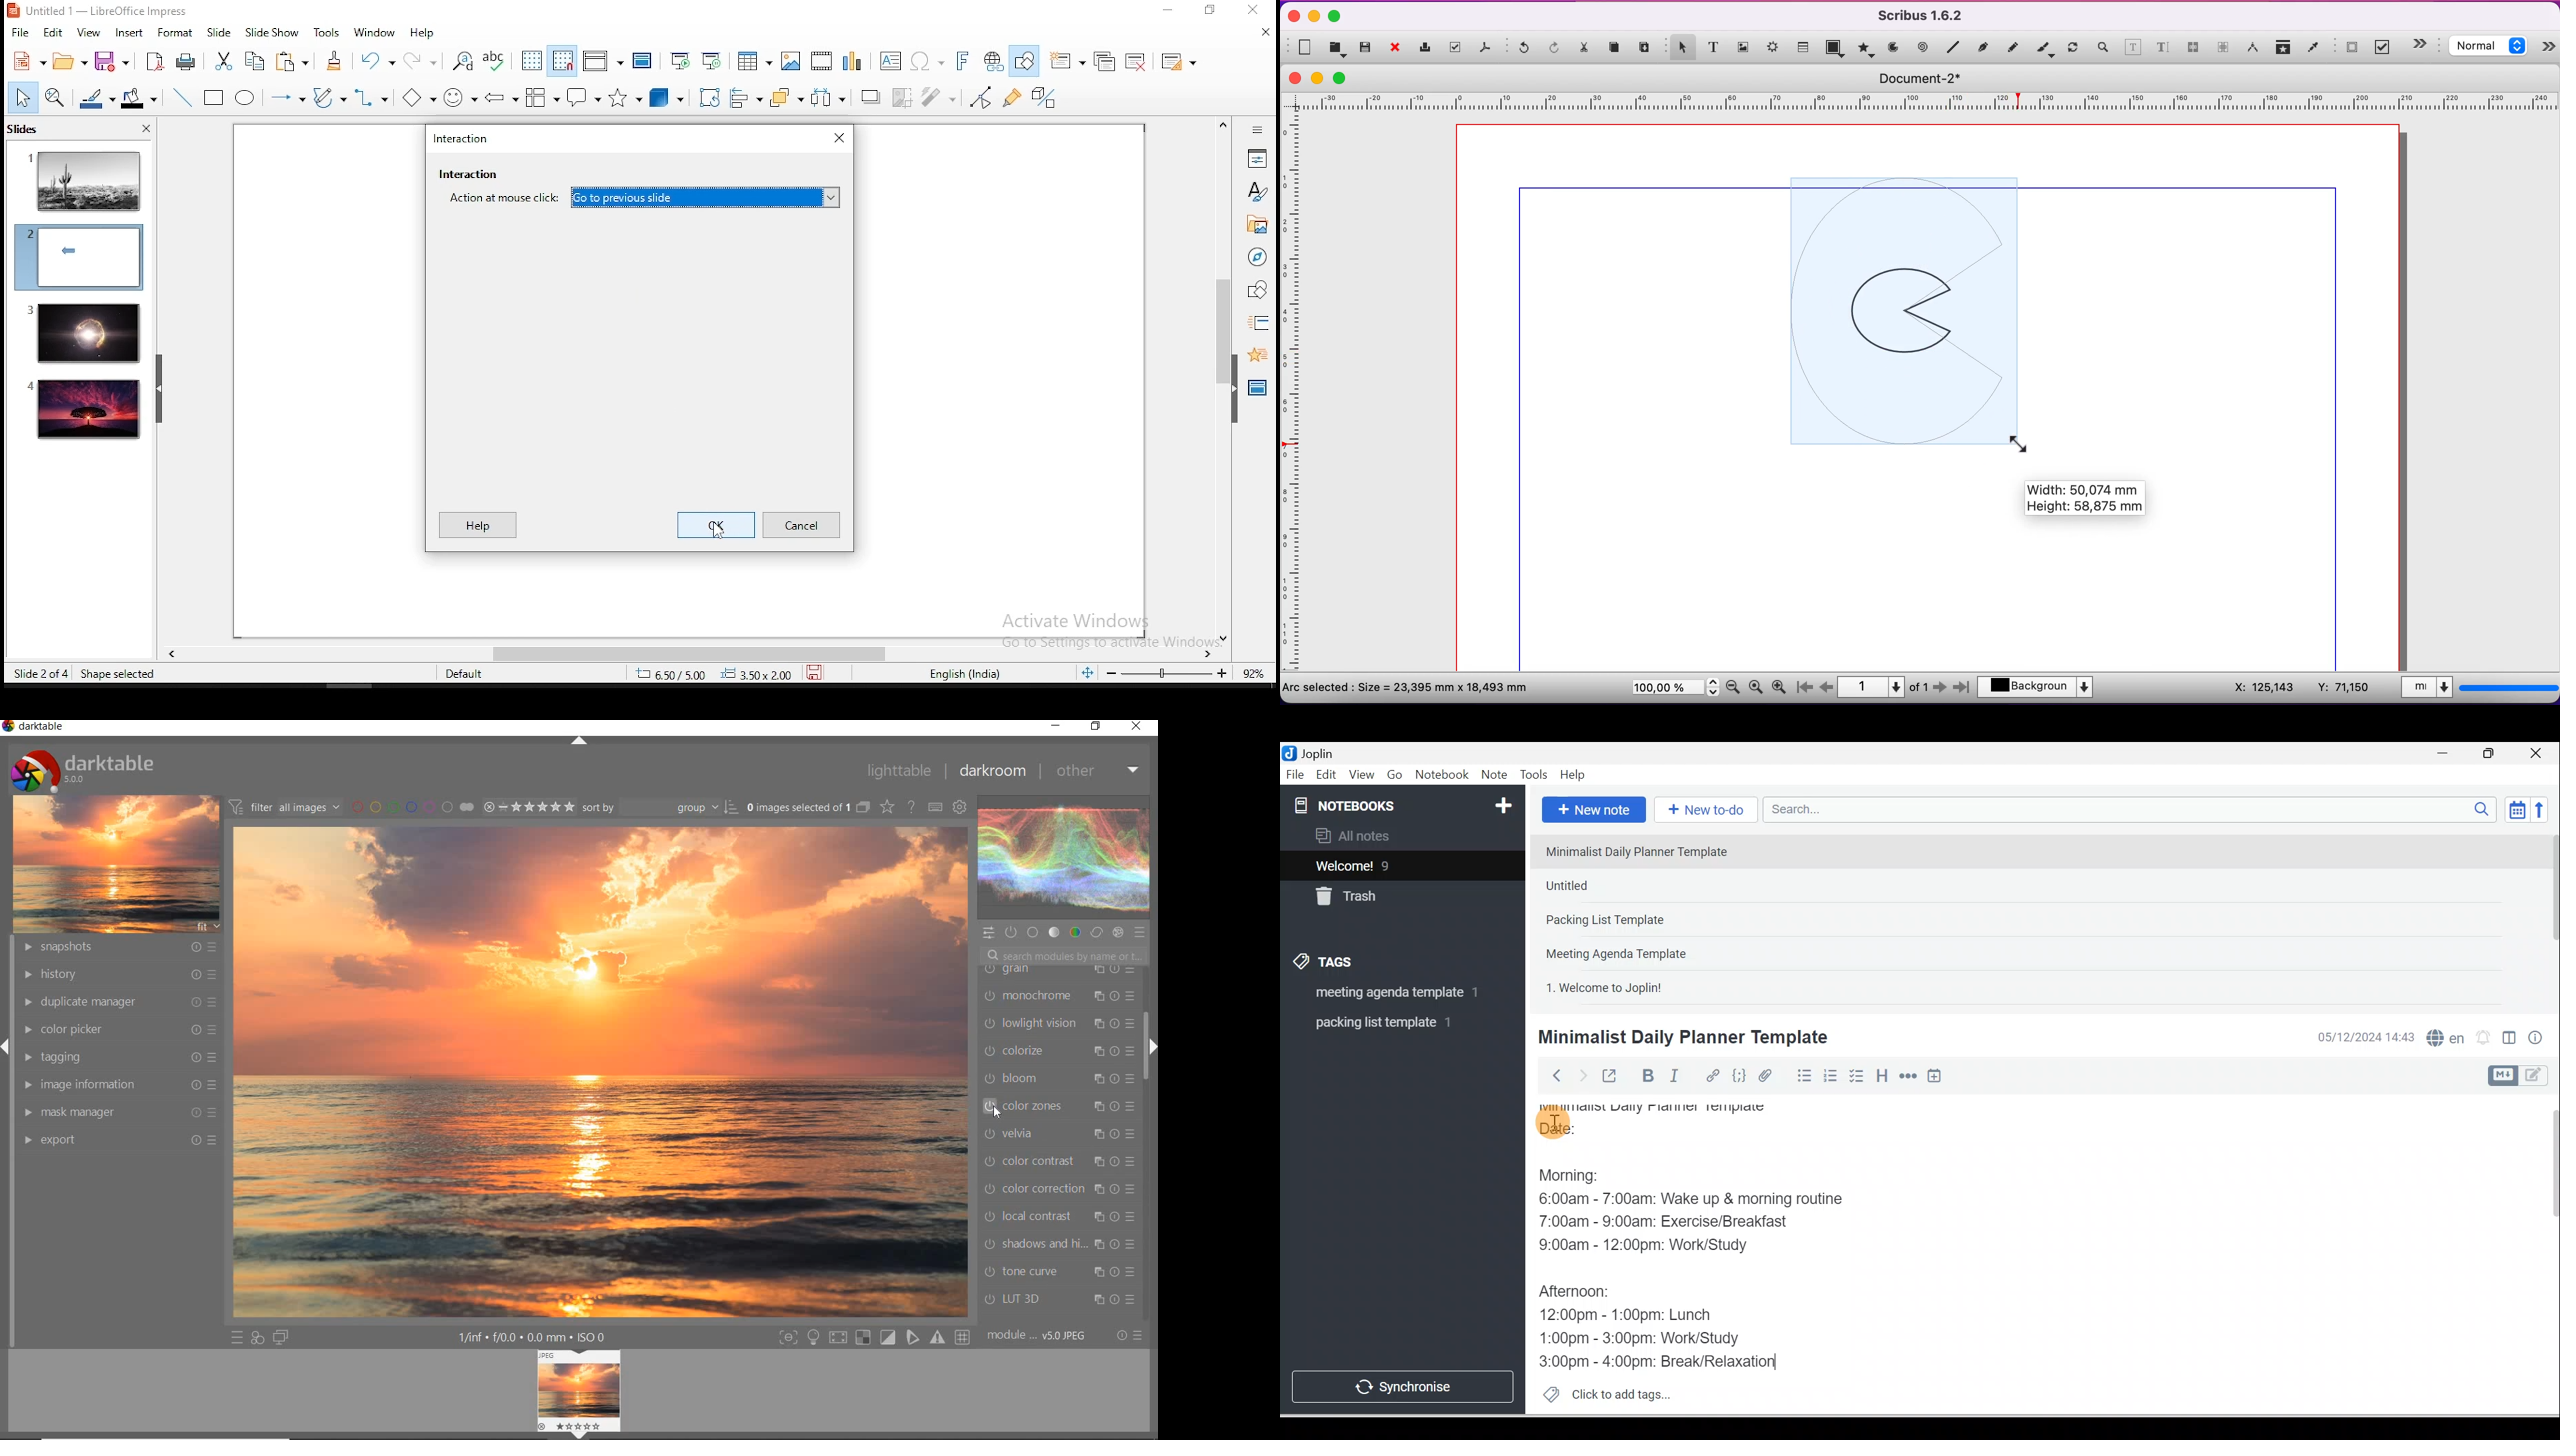 Image resolution: width=2576 pixels, height=1456 pixels. Describe the element at coordinates (1106, 62) in the screenshot. I see `duplicate slide` at that location.